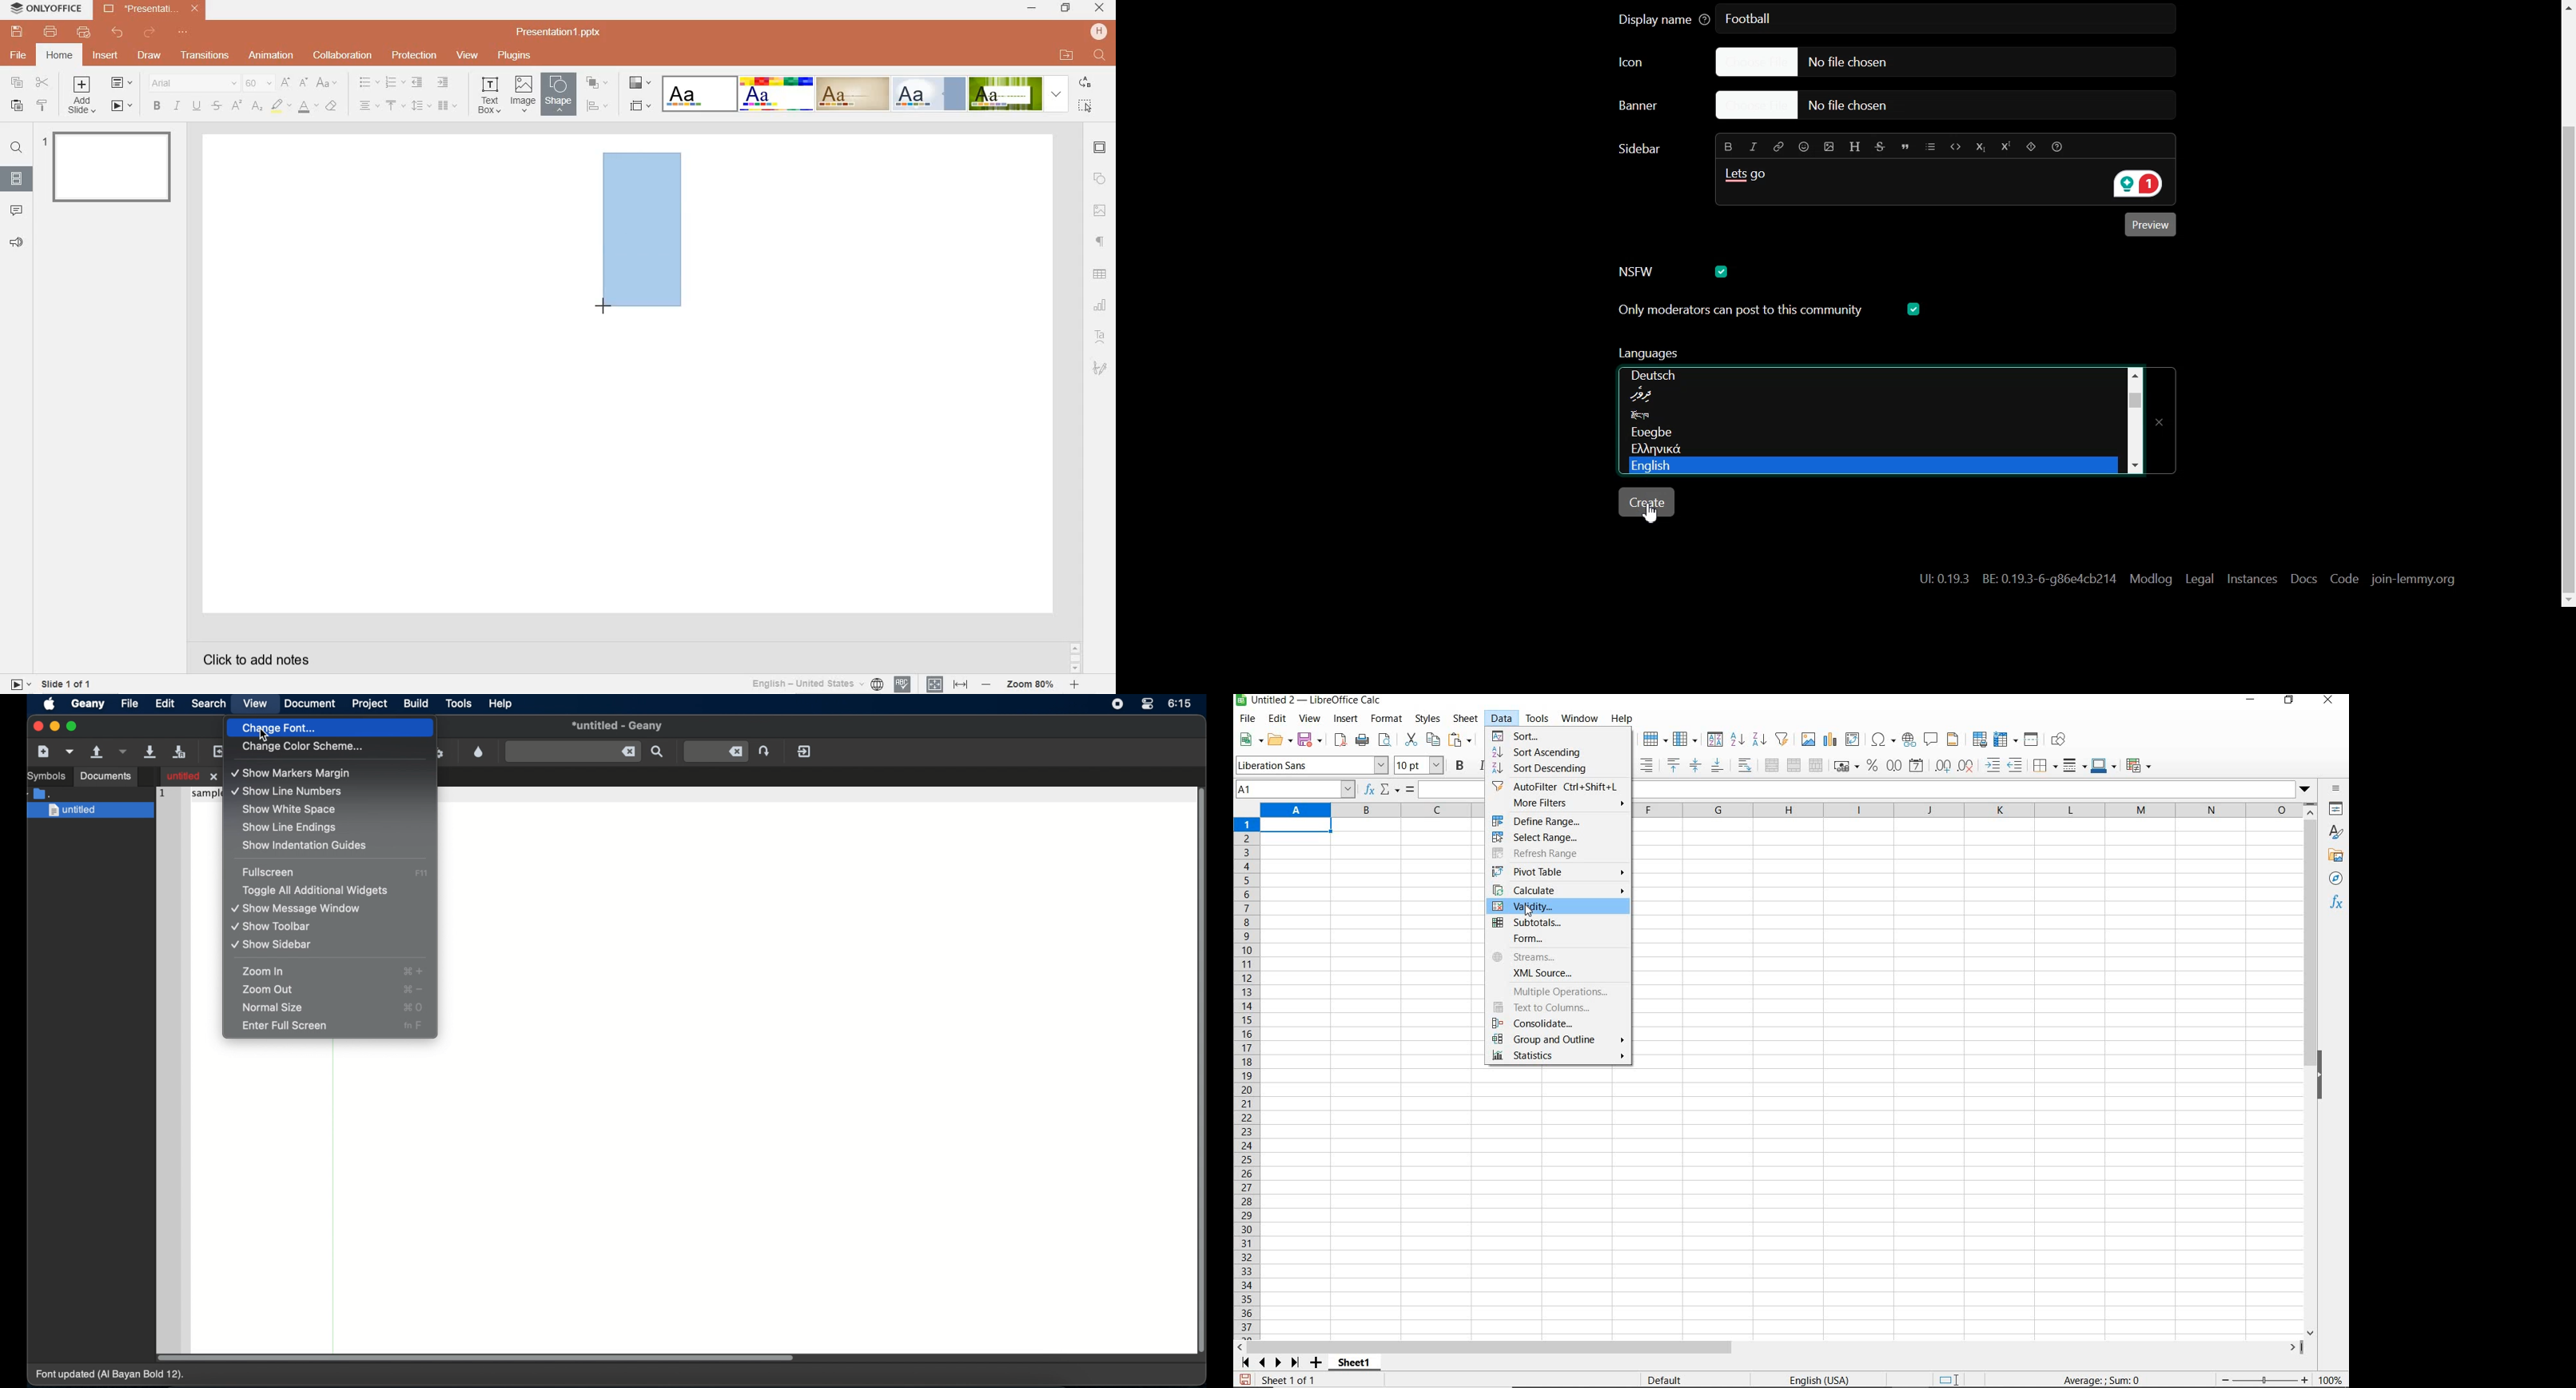 The height and width of the screenshot is (1400, 2576). What do you see at coordinates (1622, 719) in the screenshot?
I see `help` at bounding box center [1622, 719].